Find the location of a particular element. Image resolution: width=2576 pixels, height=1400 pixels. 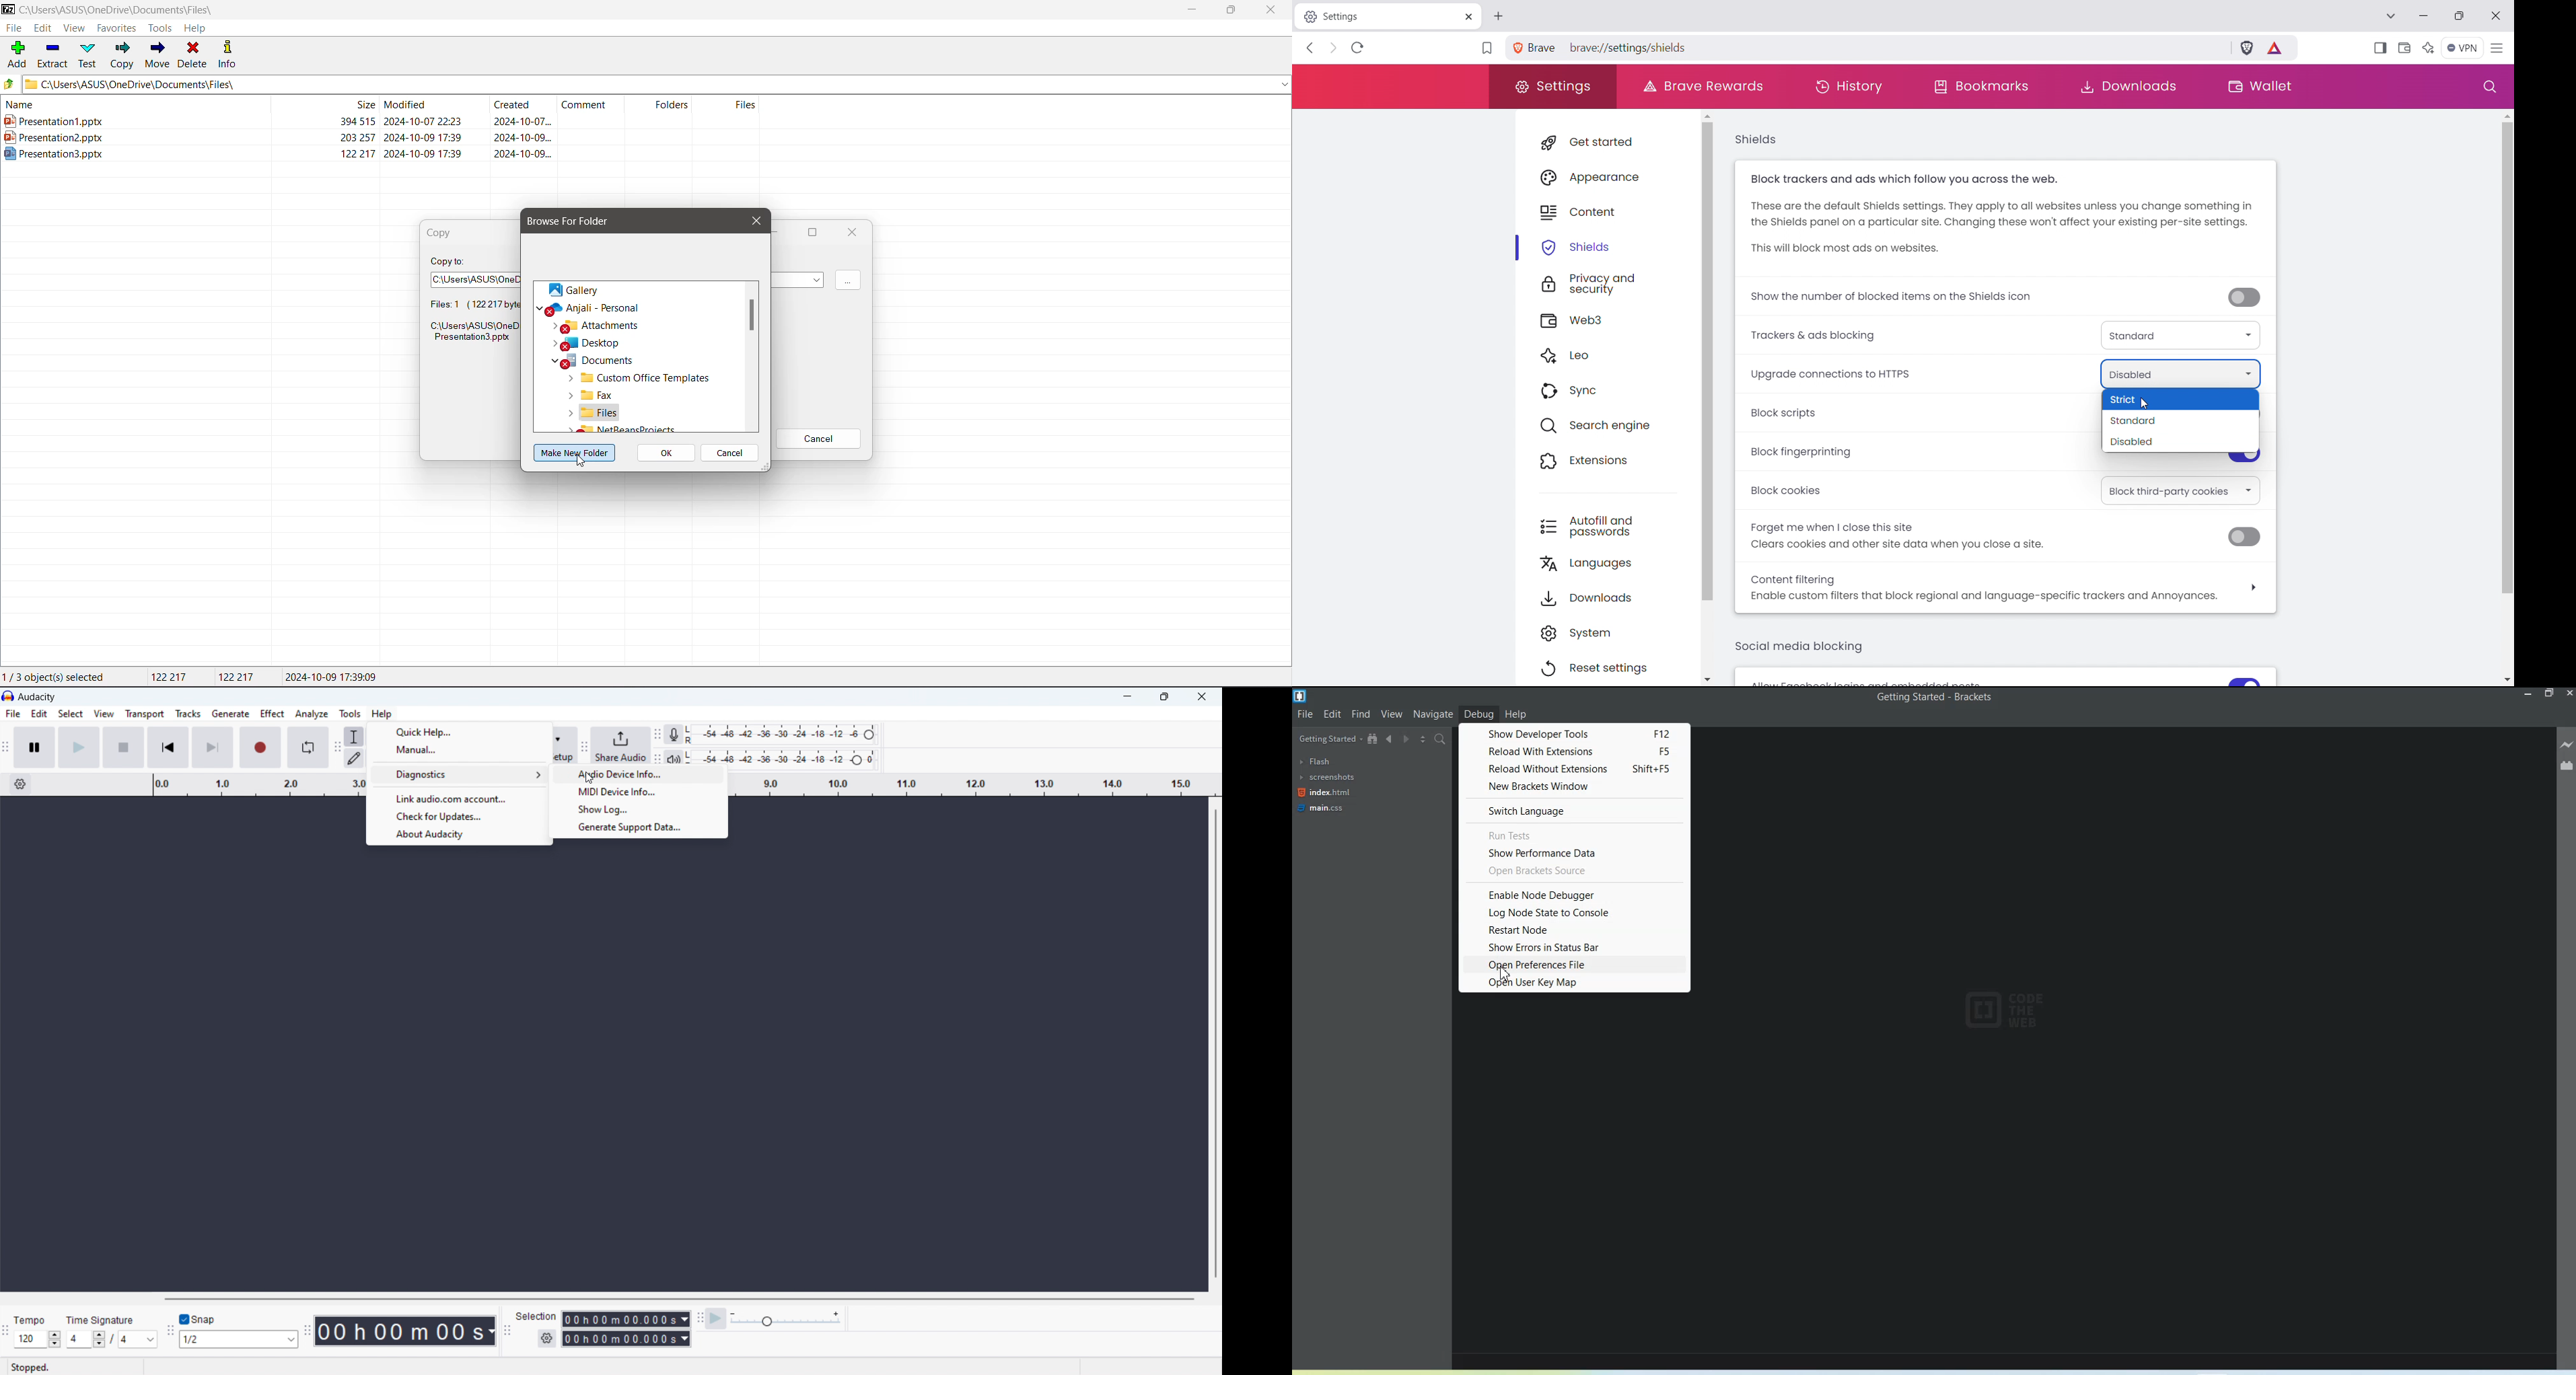

end time is located at coordinates (626, 1338).